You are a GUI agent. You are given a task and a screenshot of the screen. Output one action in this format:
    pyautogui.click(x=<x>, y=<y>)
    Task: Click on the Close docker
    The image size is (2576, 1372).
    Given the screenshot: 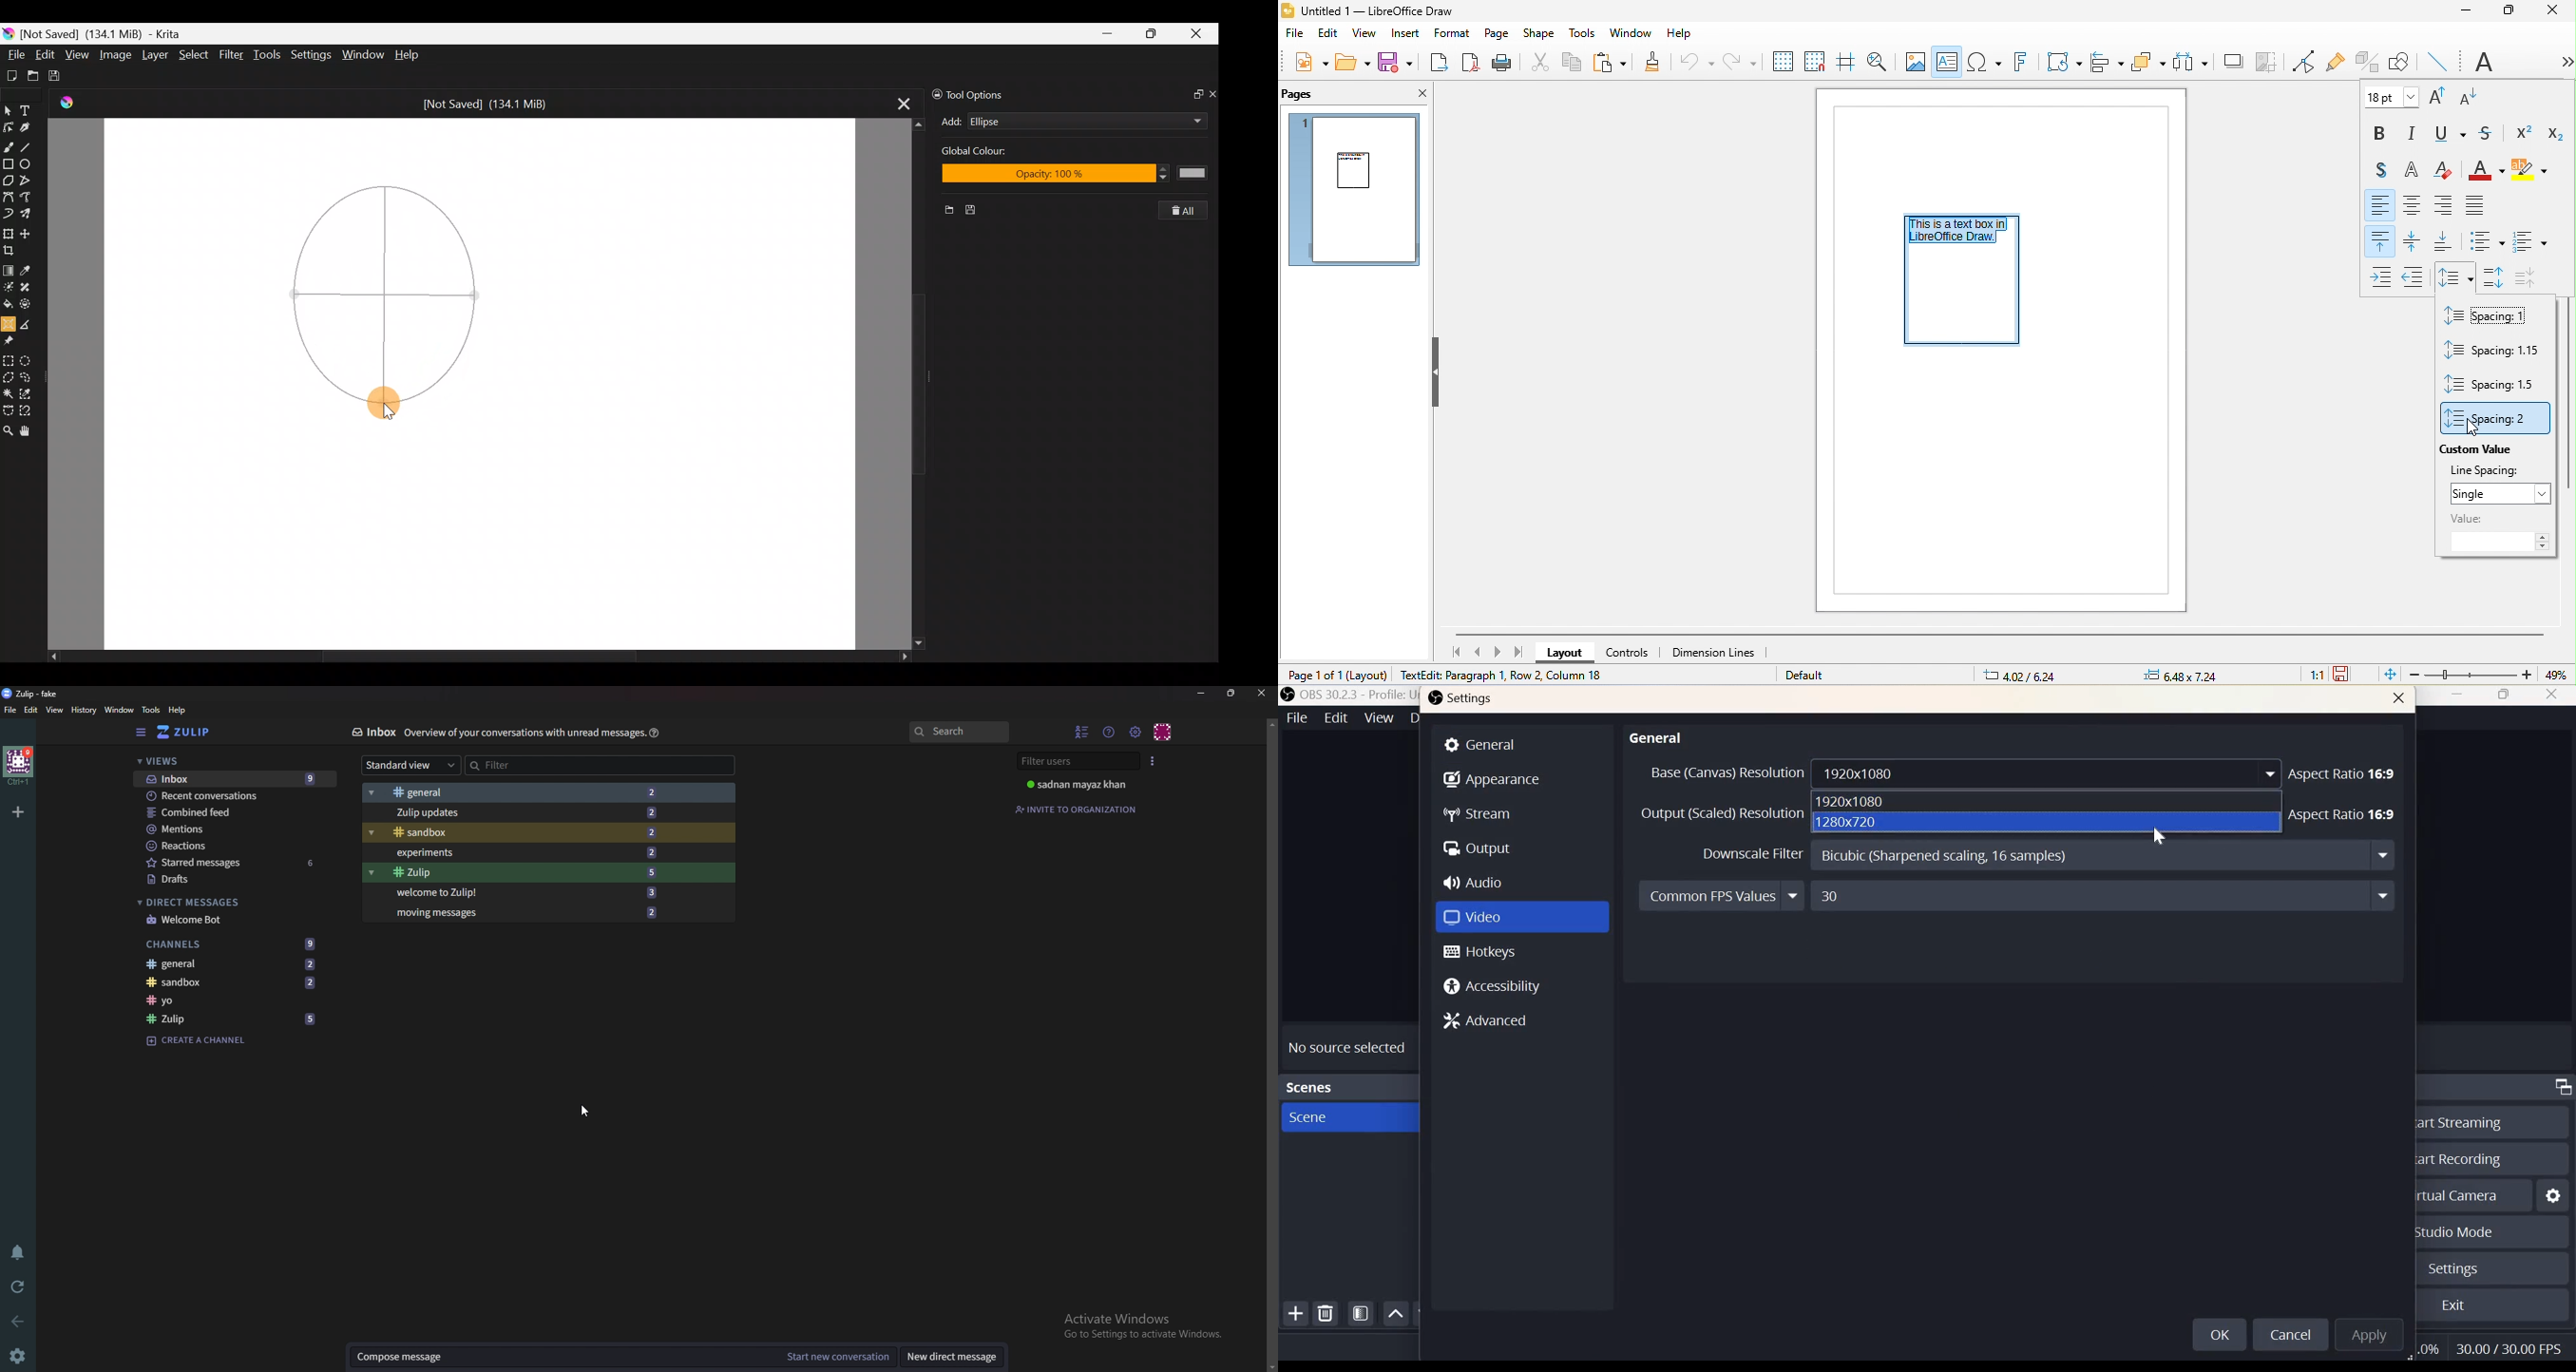 What is the action you would take?
    pyautogui.click(x=1212, y=93)
    